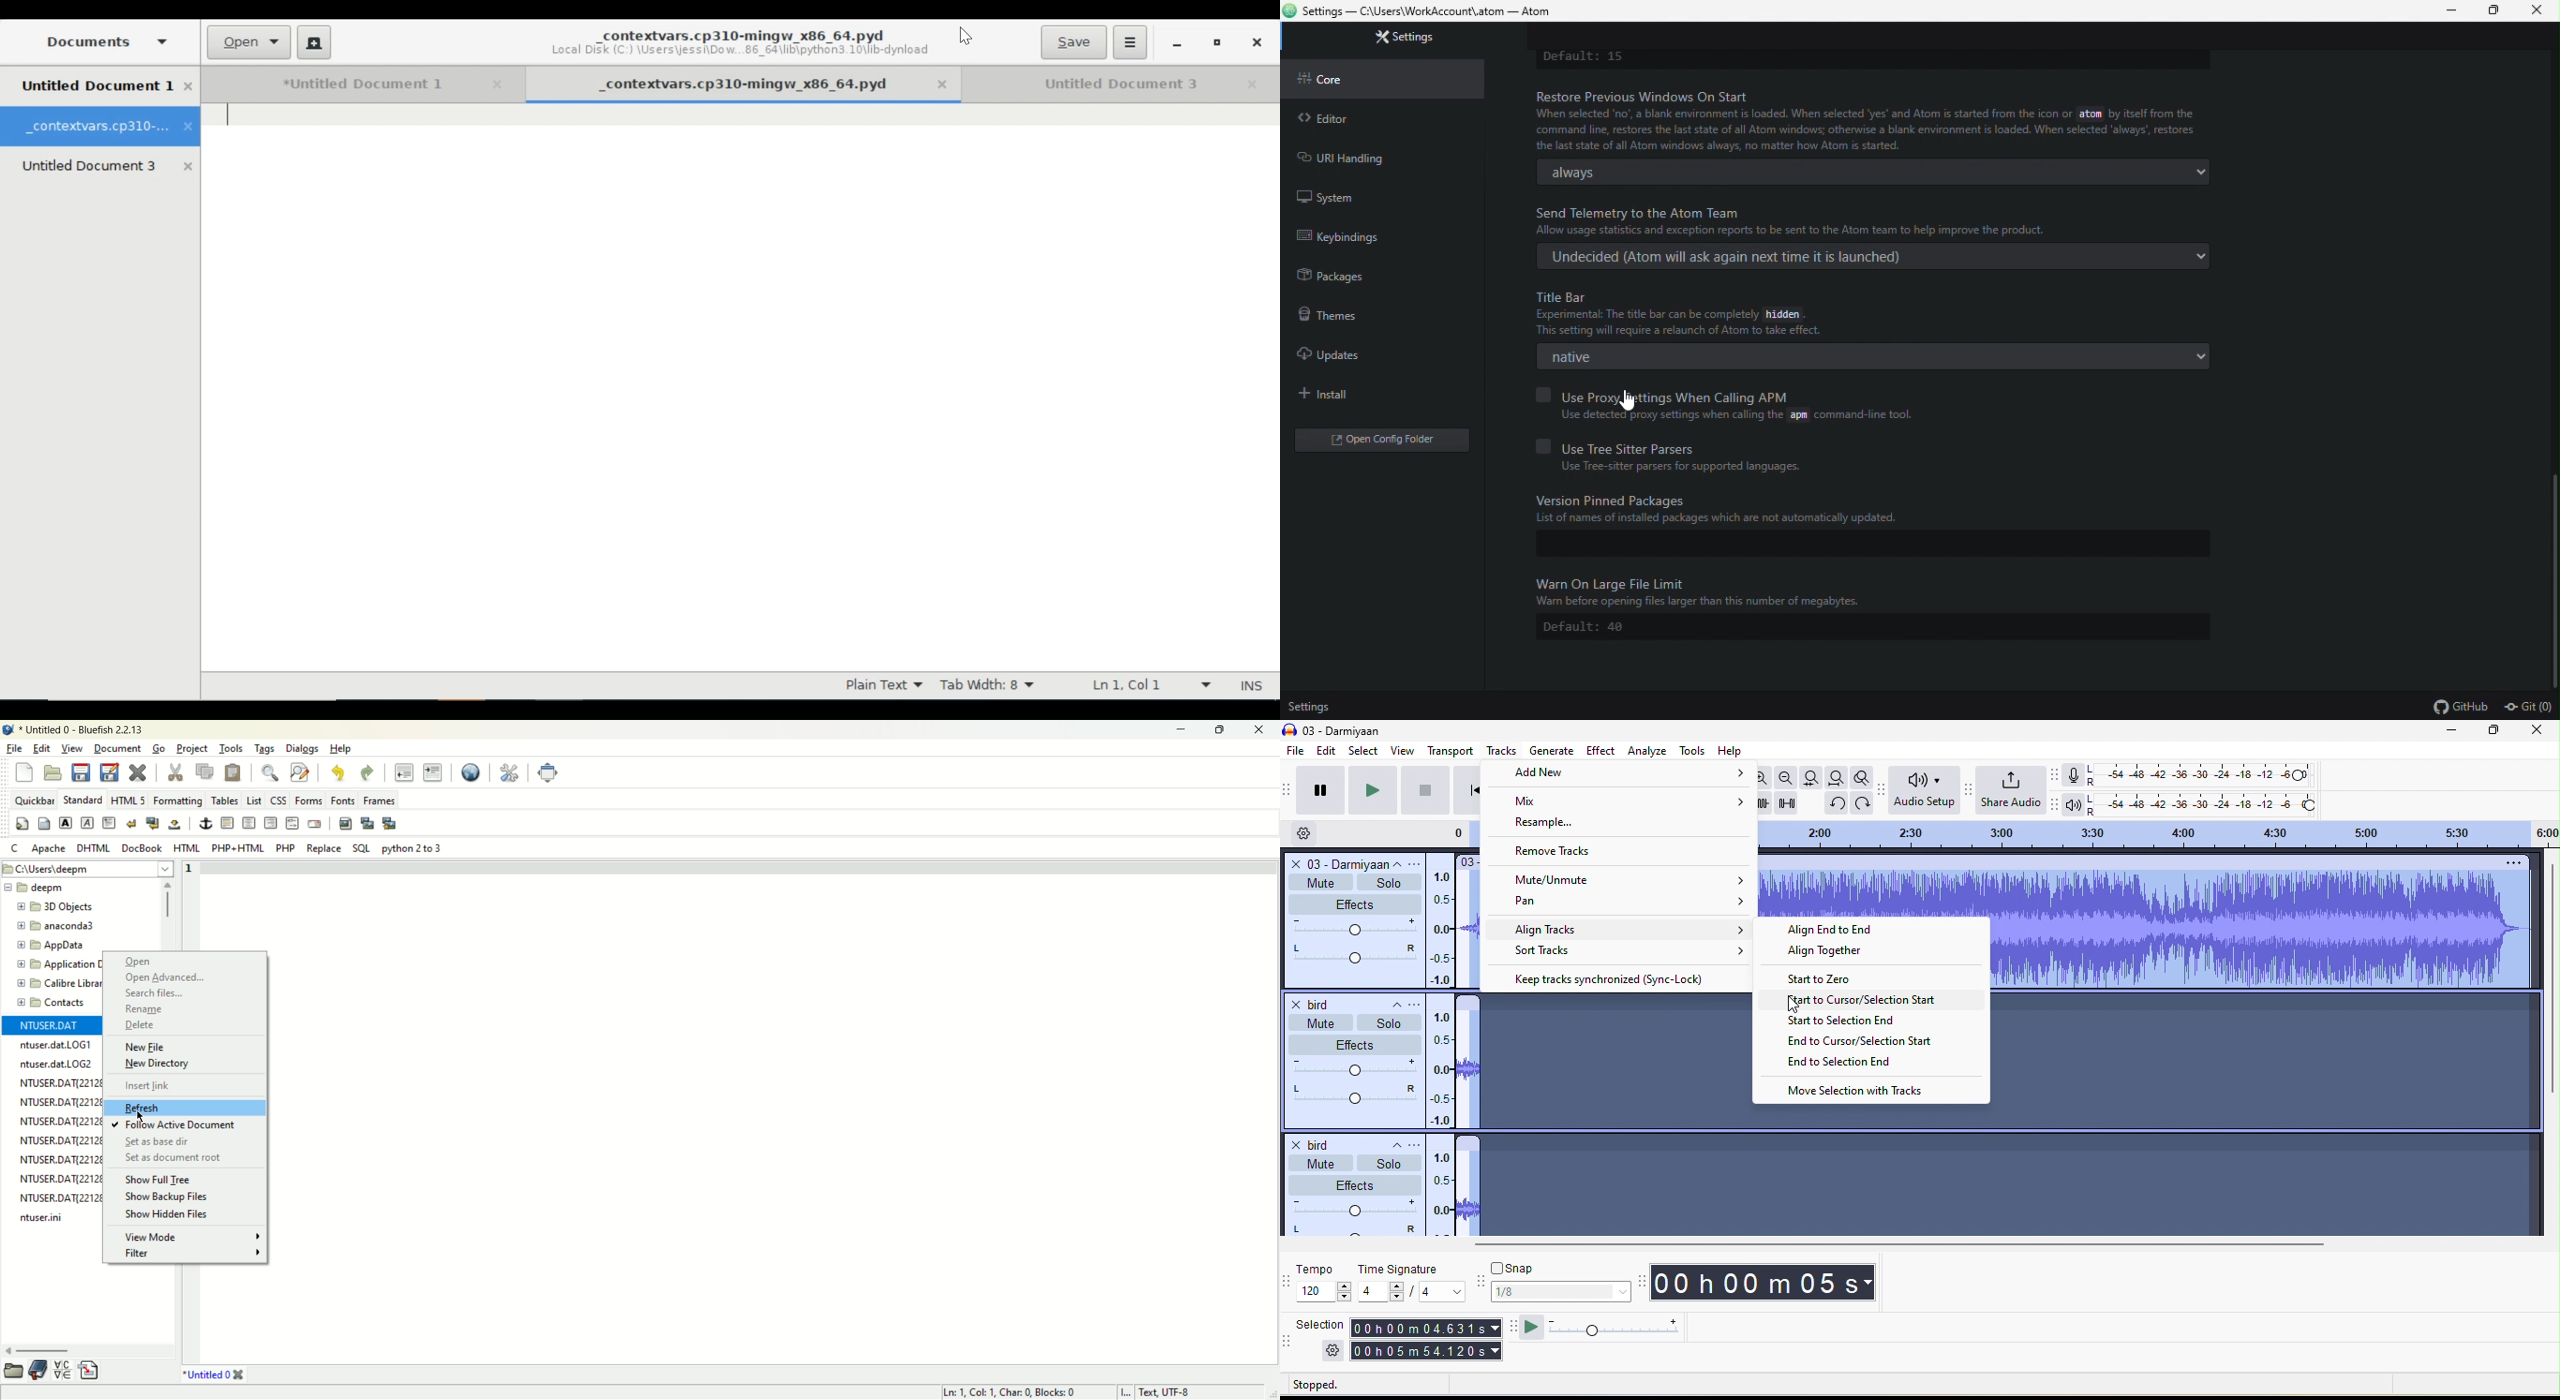 This screenshot has width=2576, height=1400. I want to click on open file, so click(54, 772).